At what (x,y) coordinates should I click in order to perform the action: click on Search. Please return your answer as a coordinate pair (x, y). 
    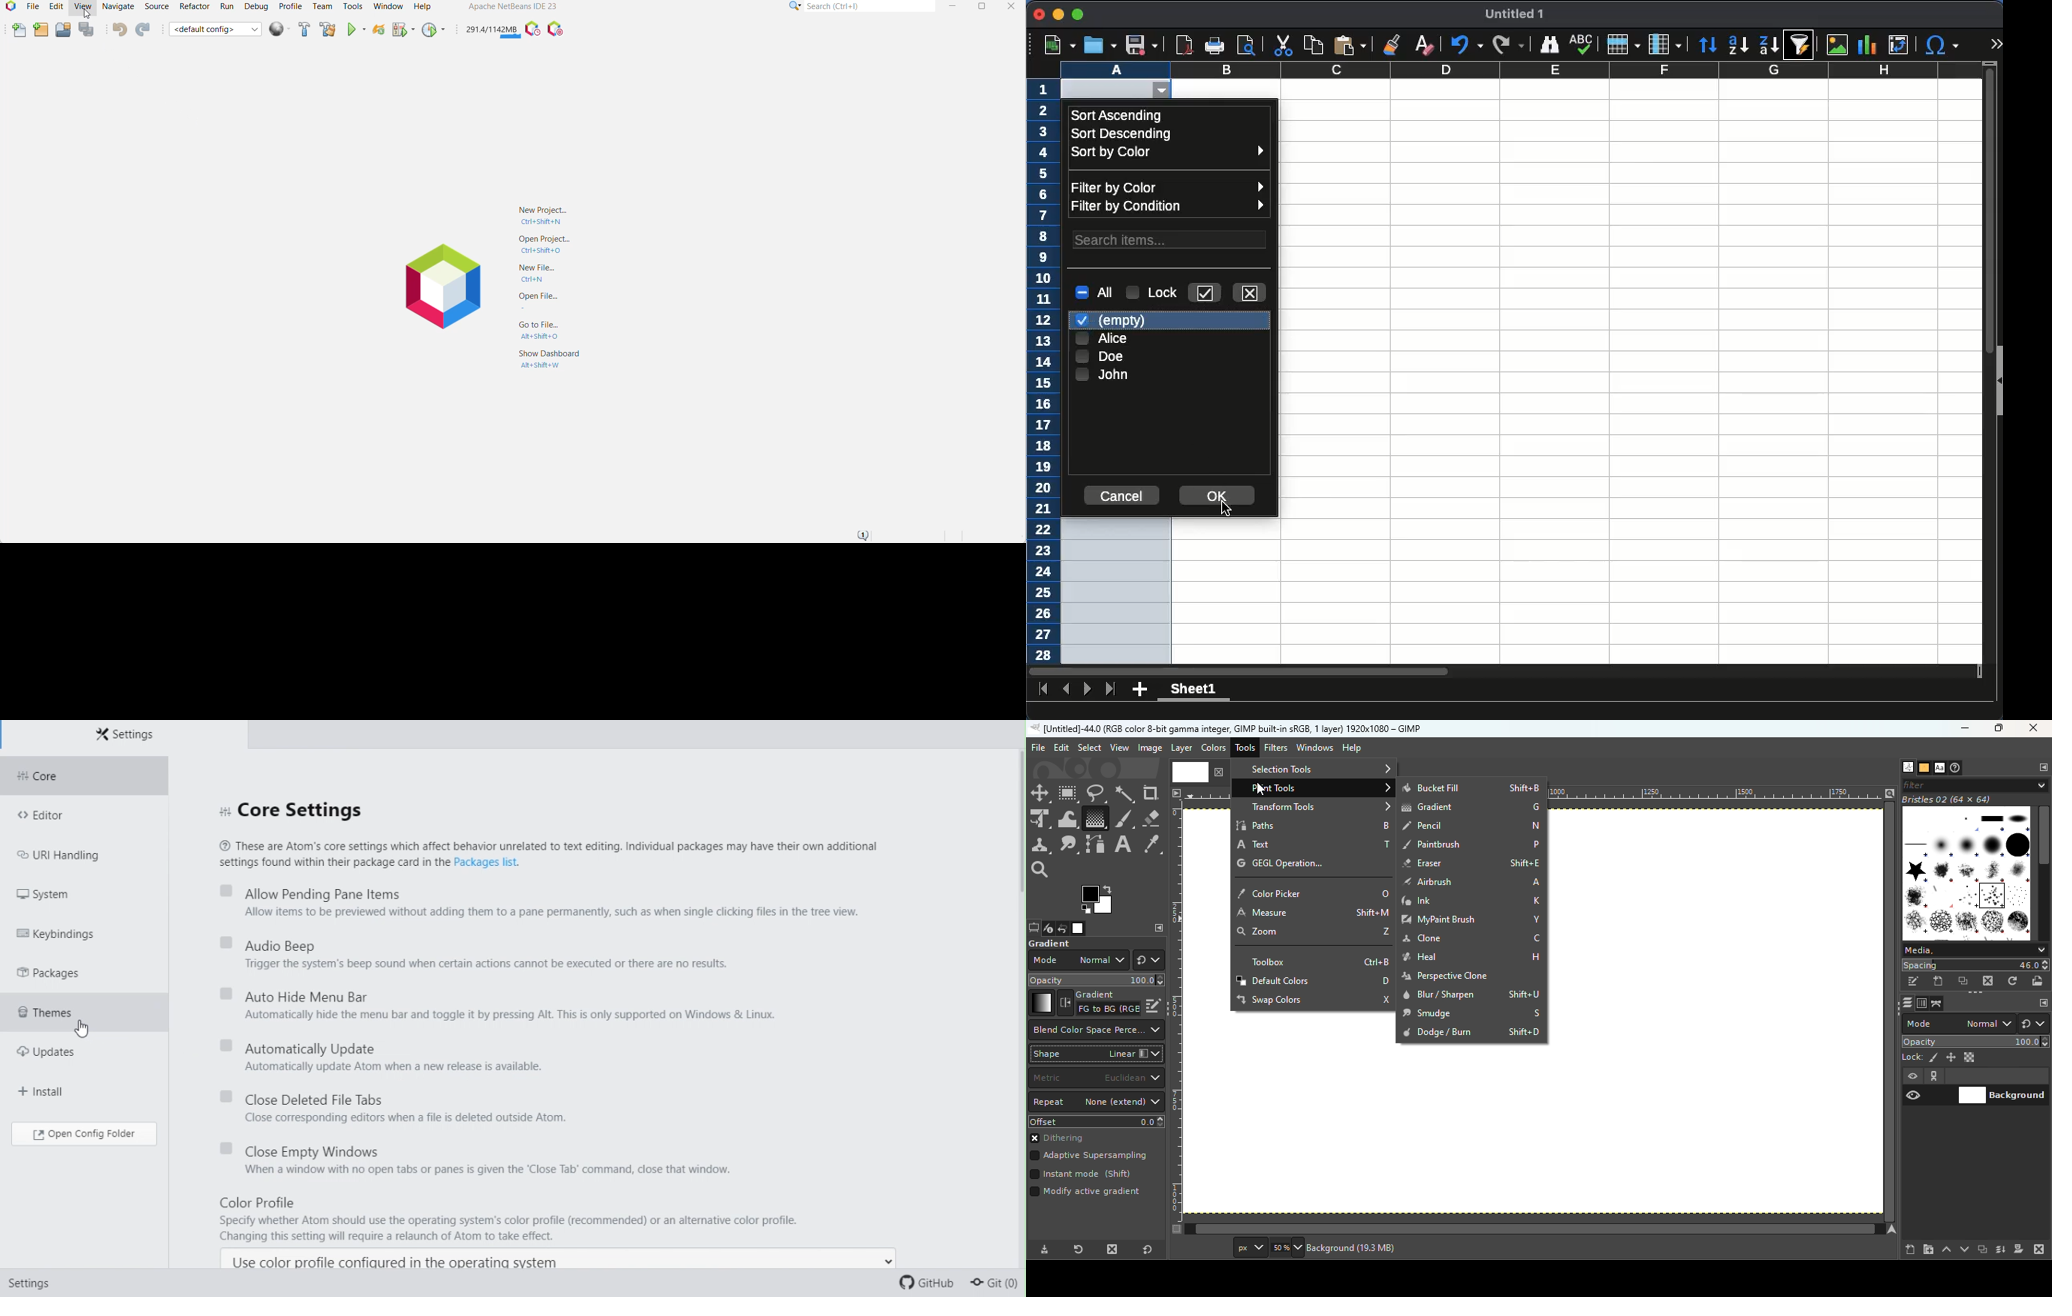
    Looking at the image, I should click on (870, 6).